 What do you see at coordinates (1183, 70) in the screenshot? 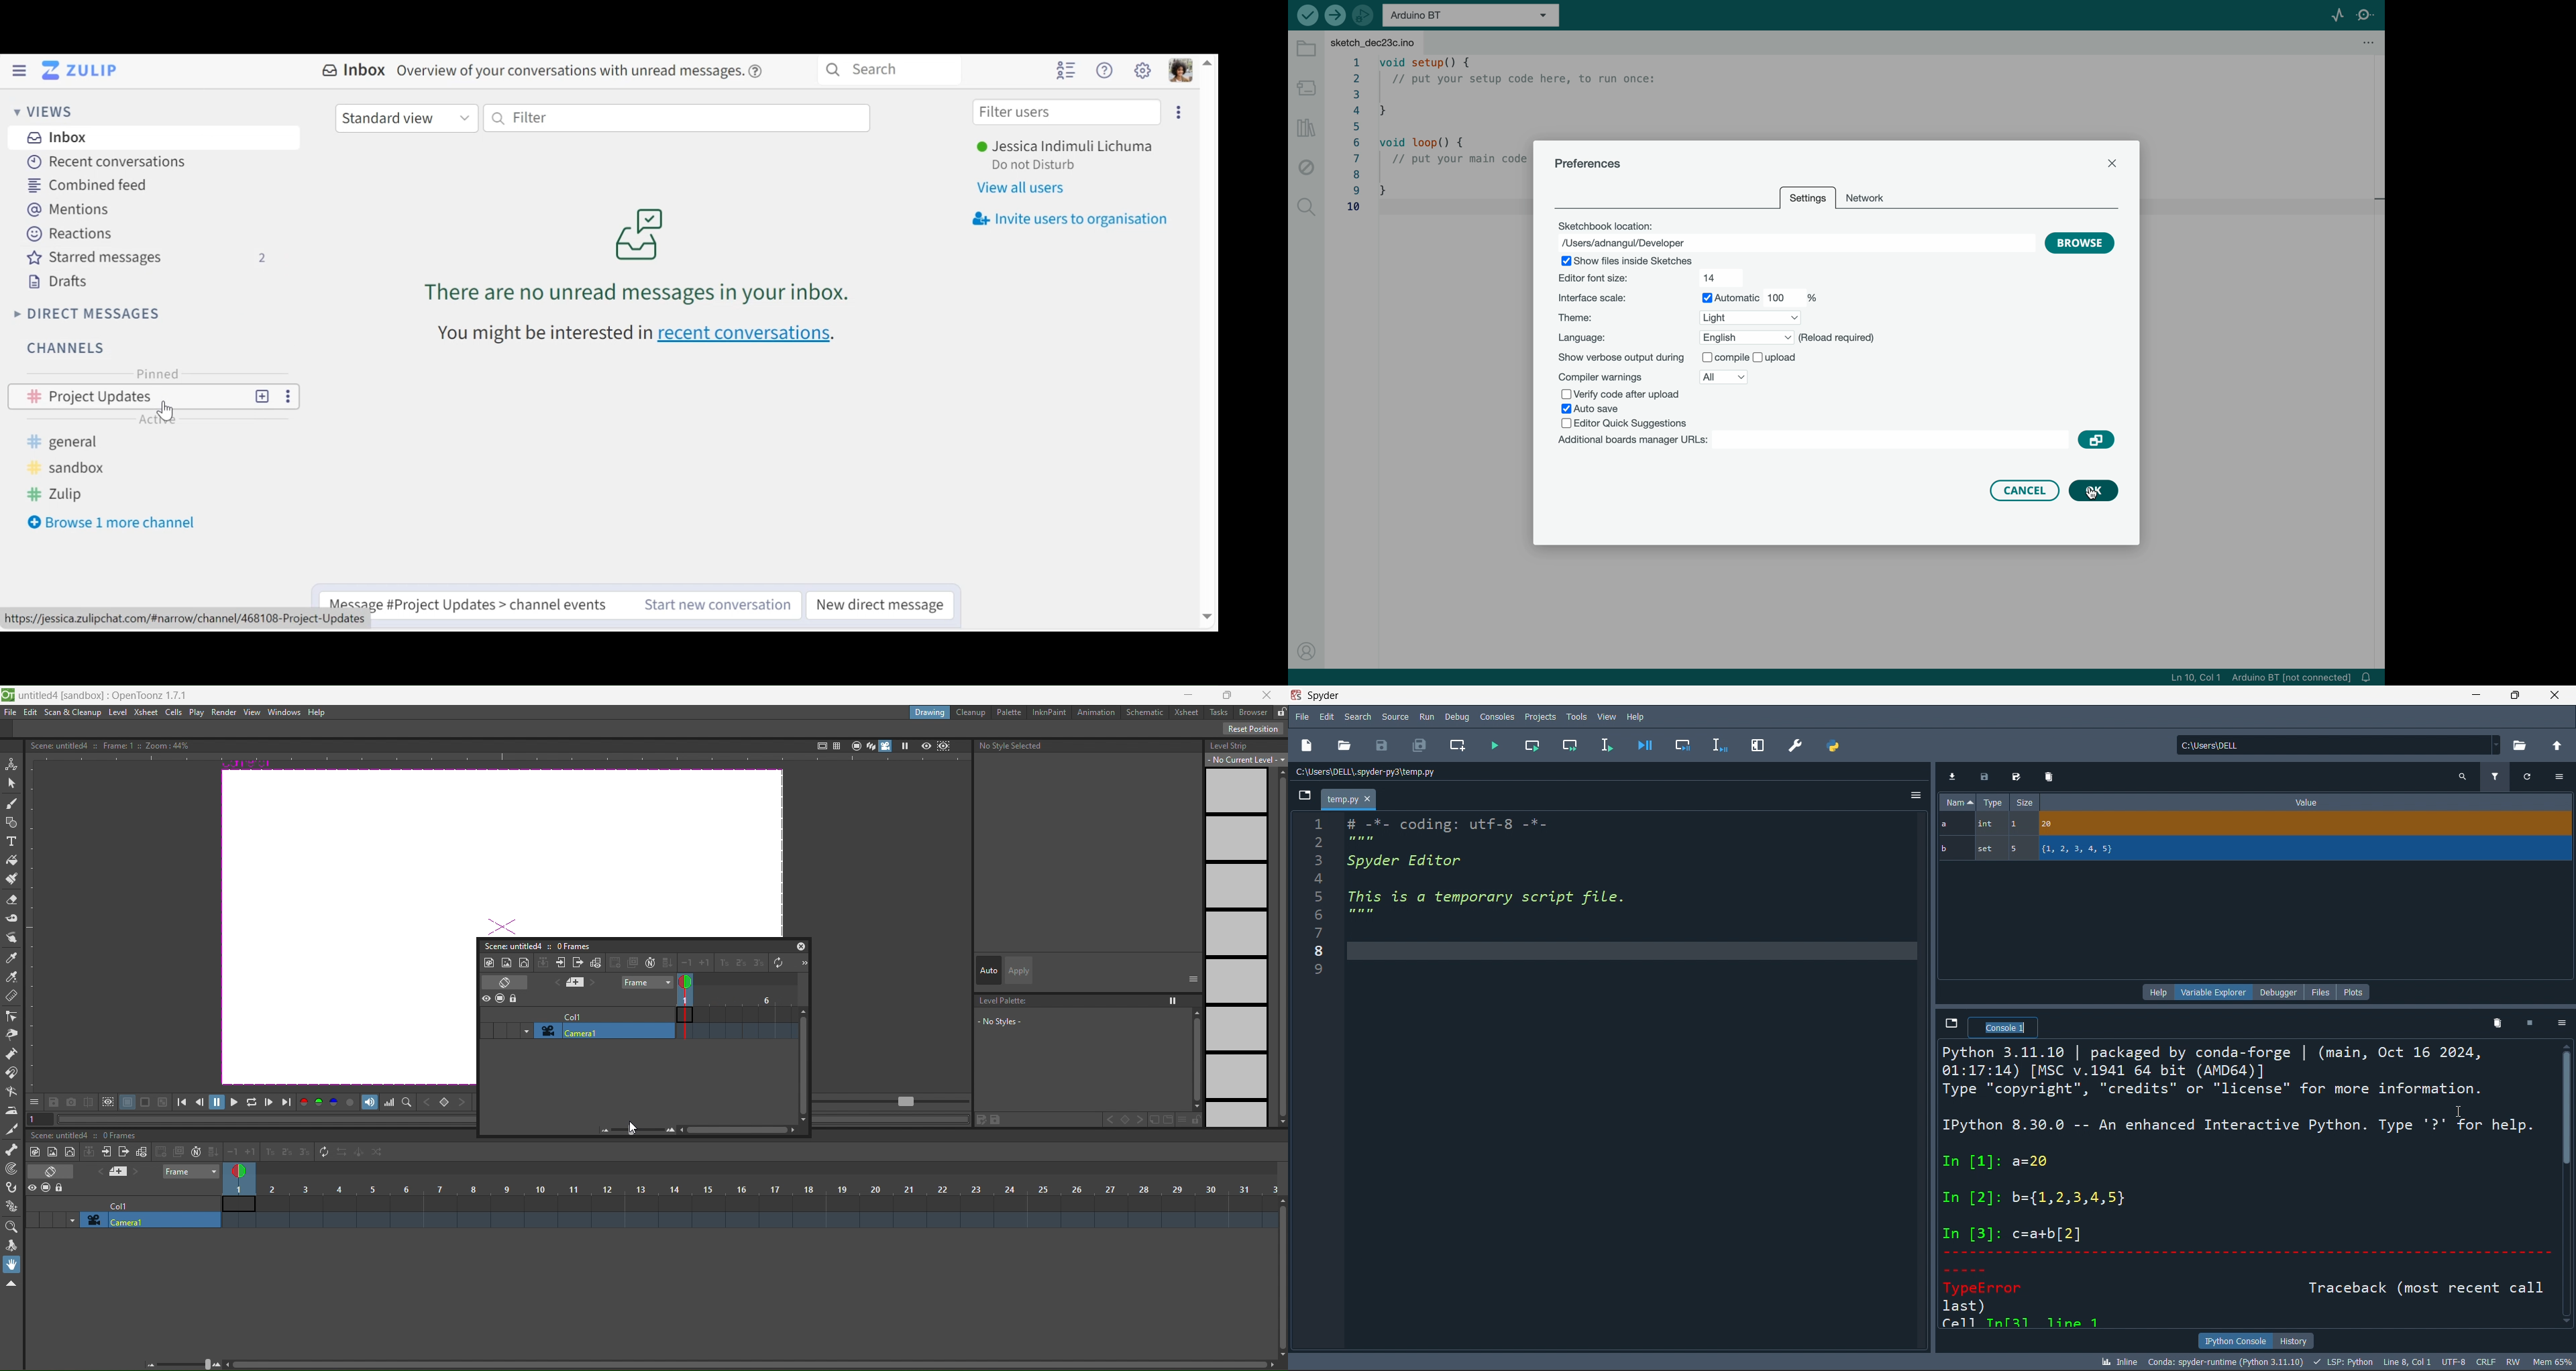
I see `Personal menu` at bounding box center [1183, 70].